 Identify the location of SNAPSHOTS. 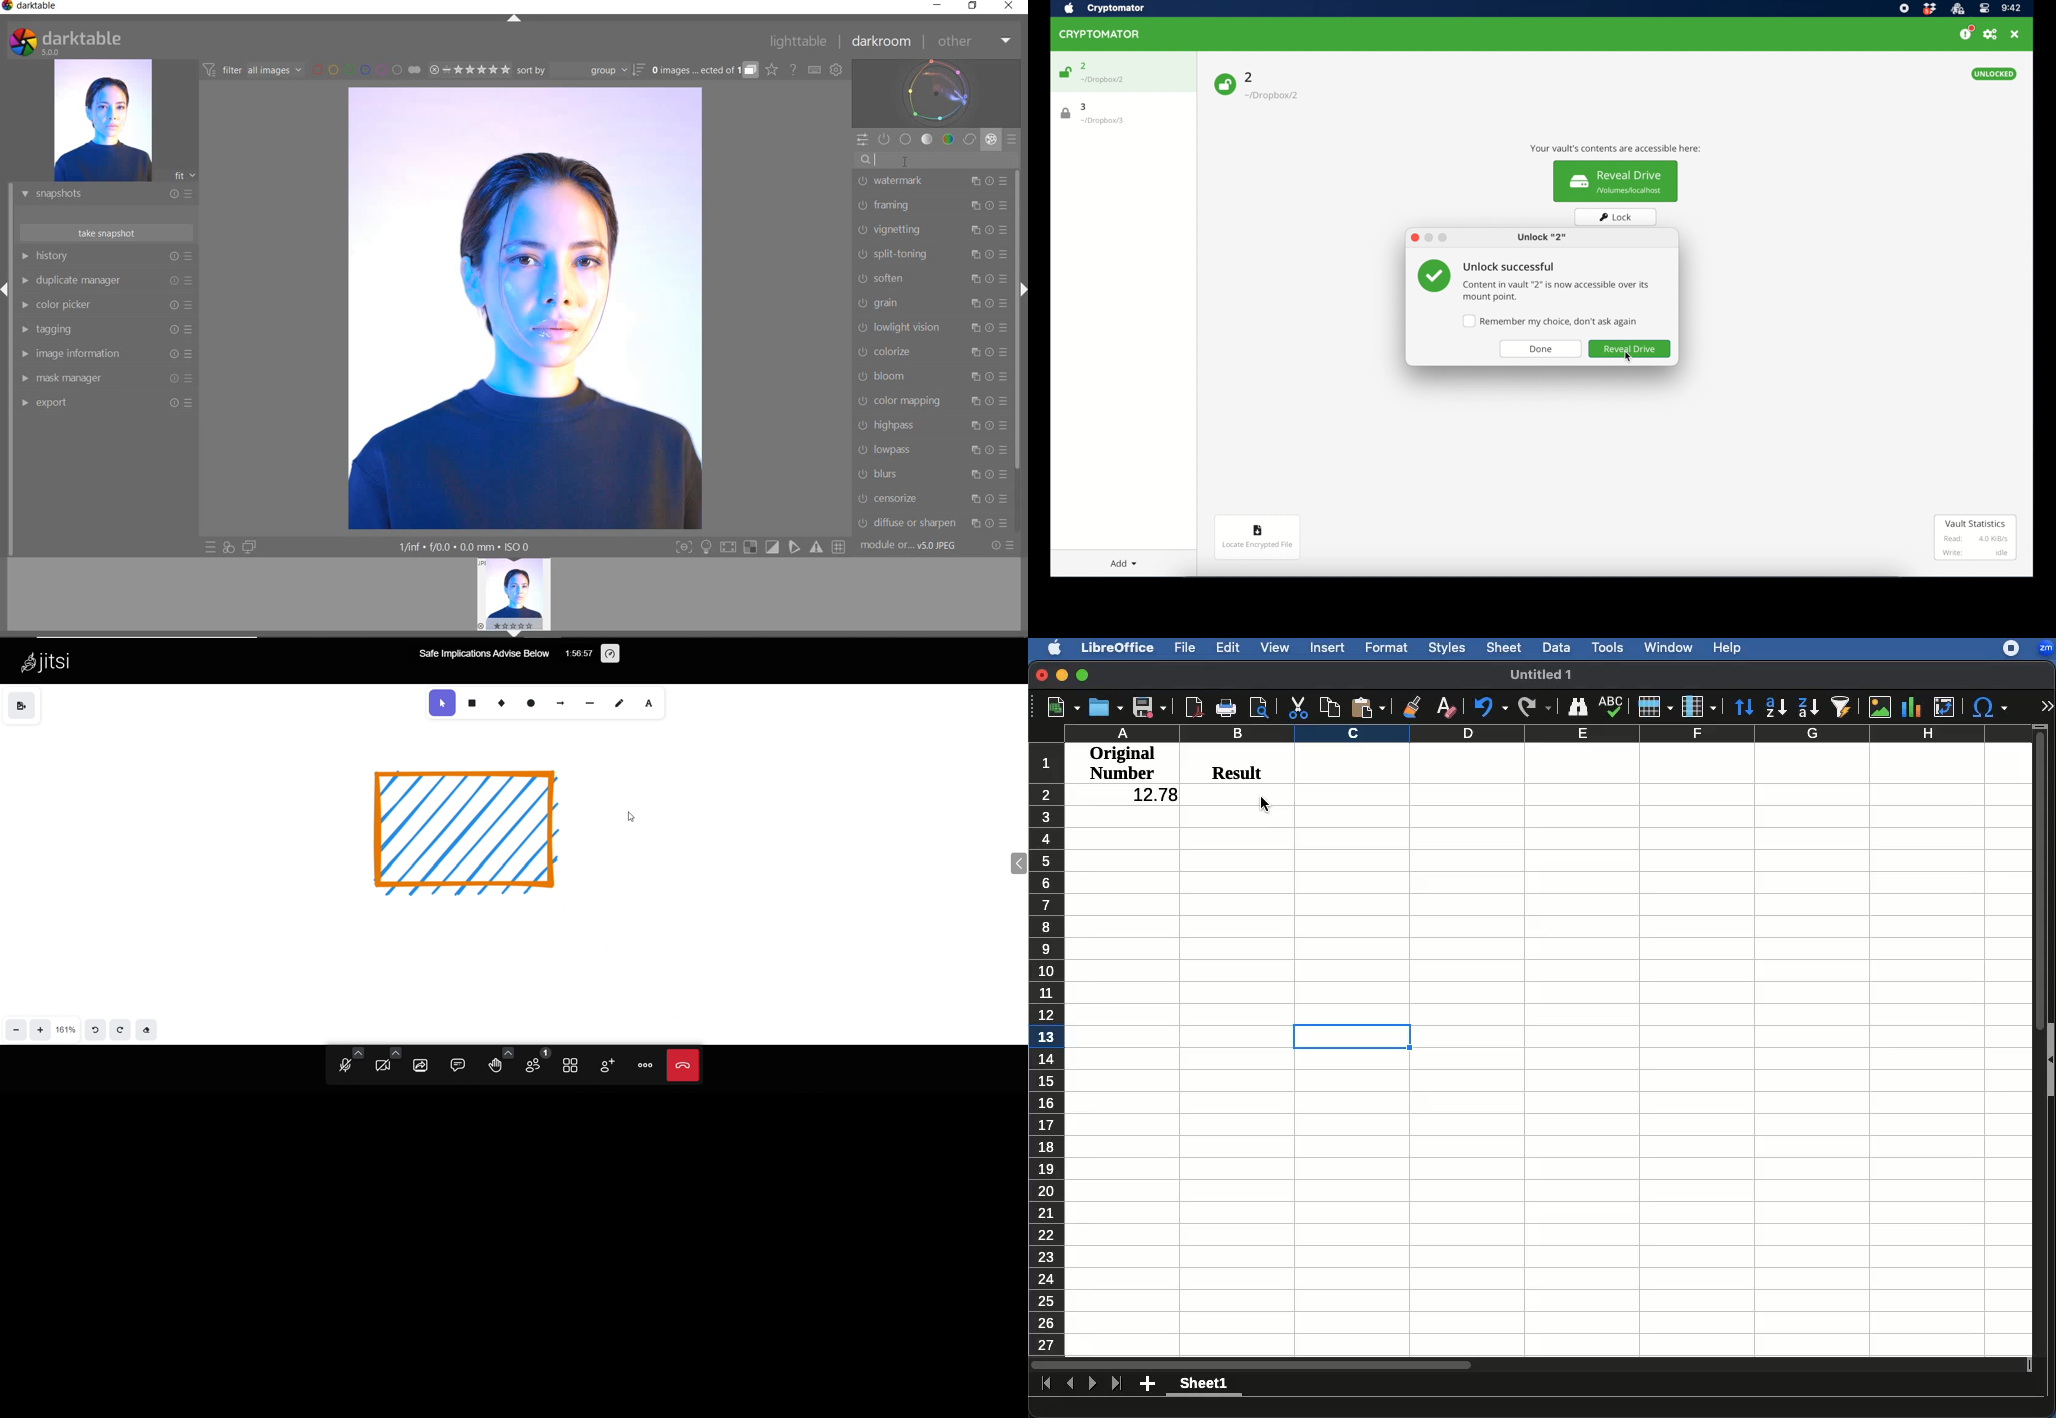
(102, 195).